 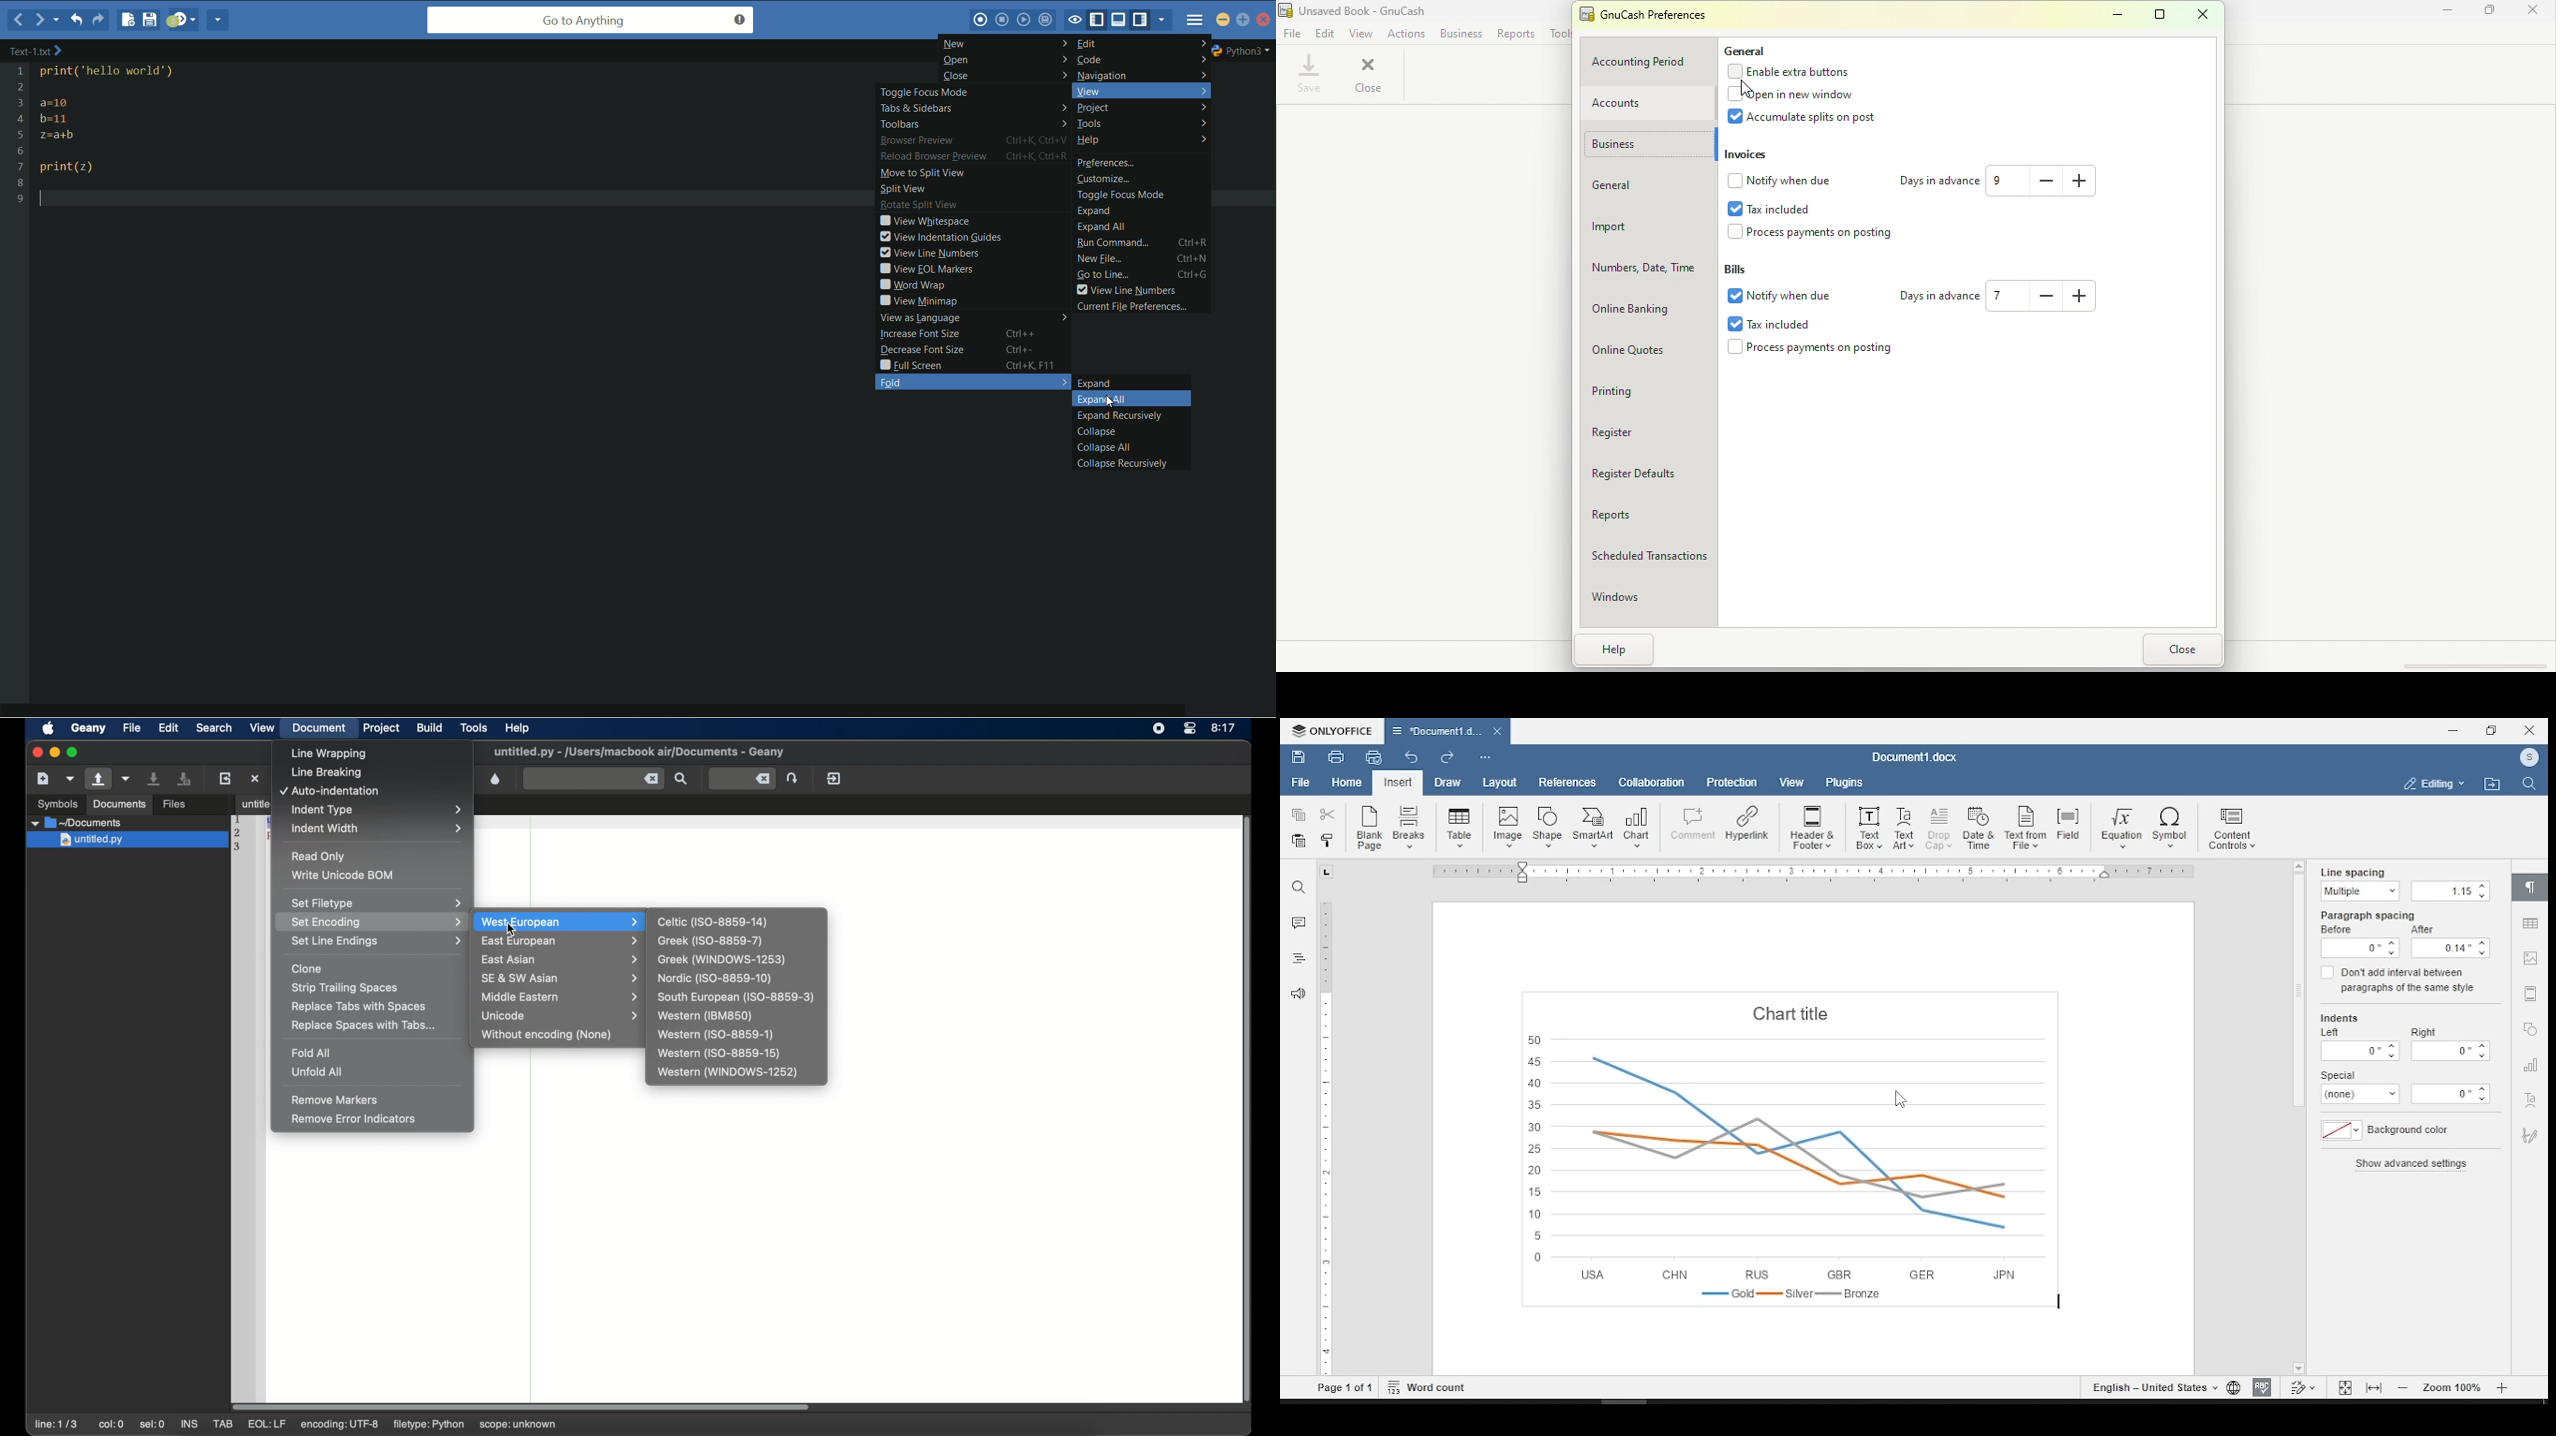 I want to click on plugins, so click(x=1845, y=784).